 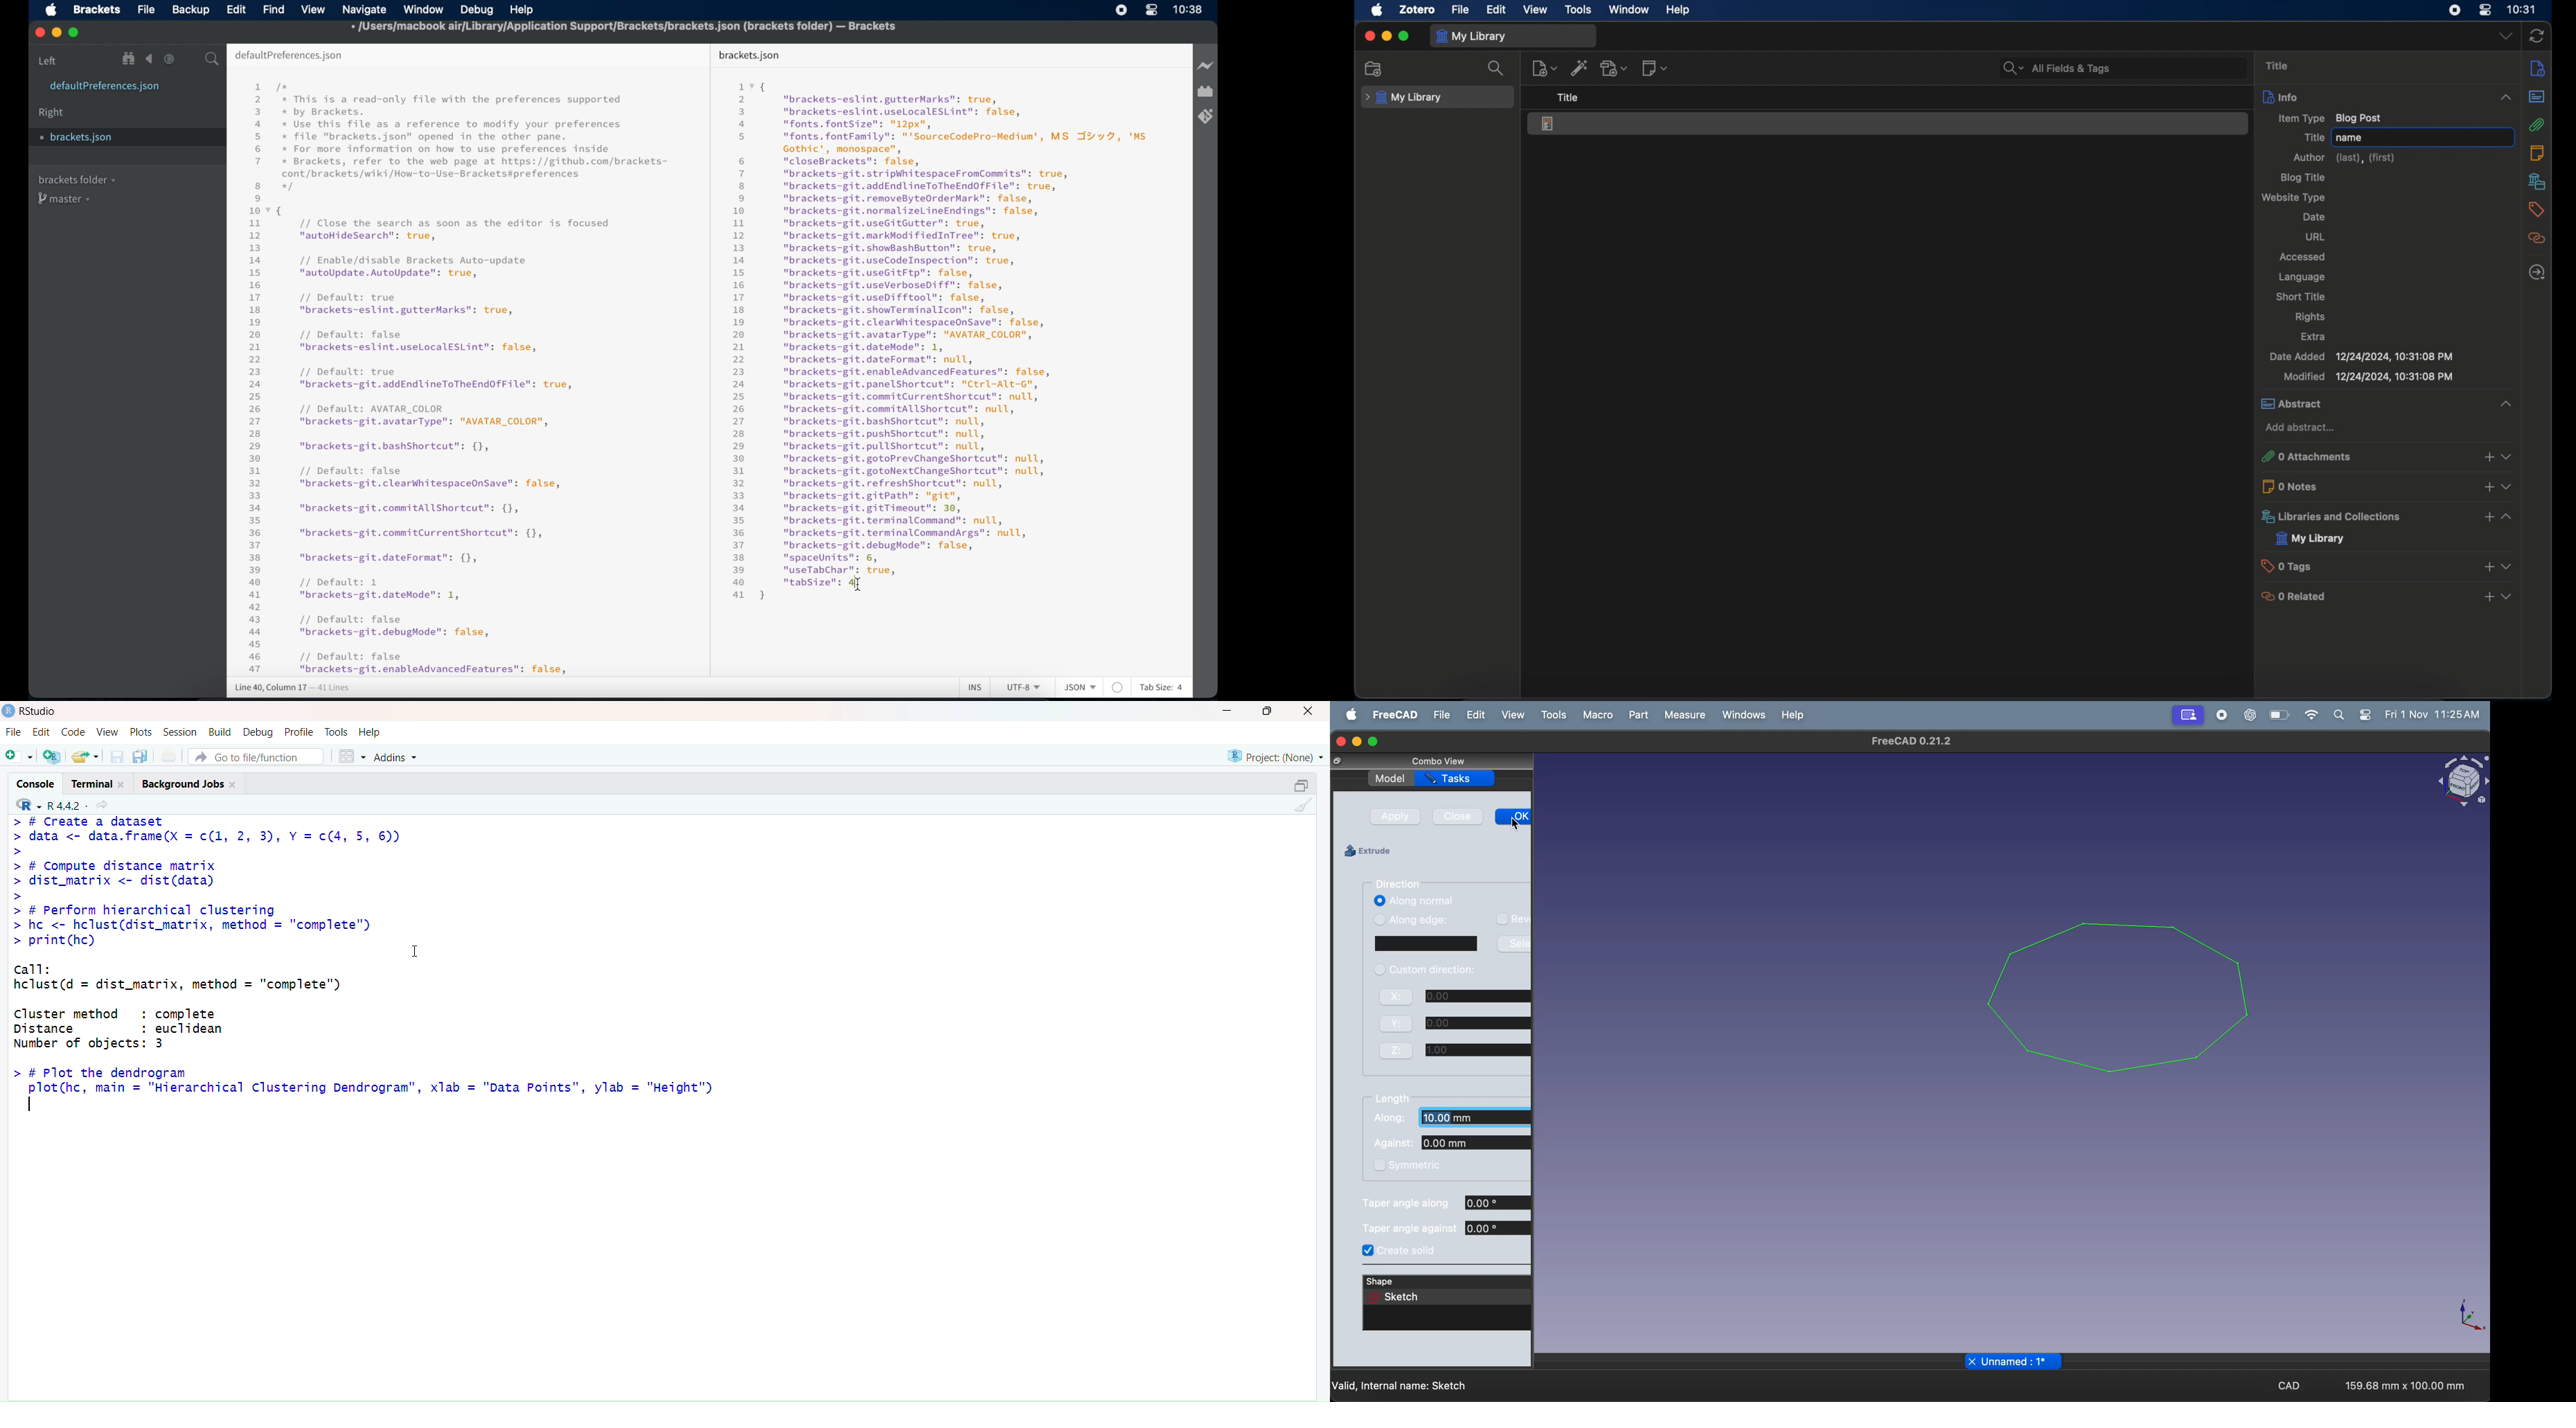 I want to click on screen recorder, so click(x=2455, y=10).